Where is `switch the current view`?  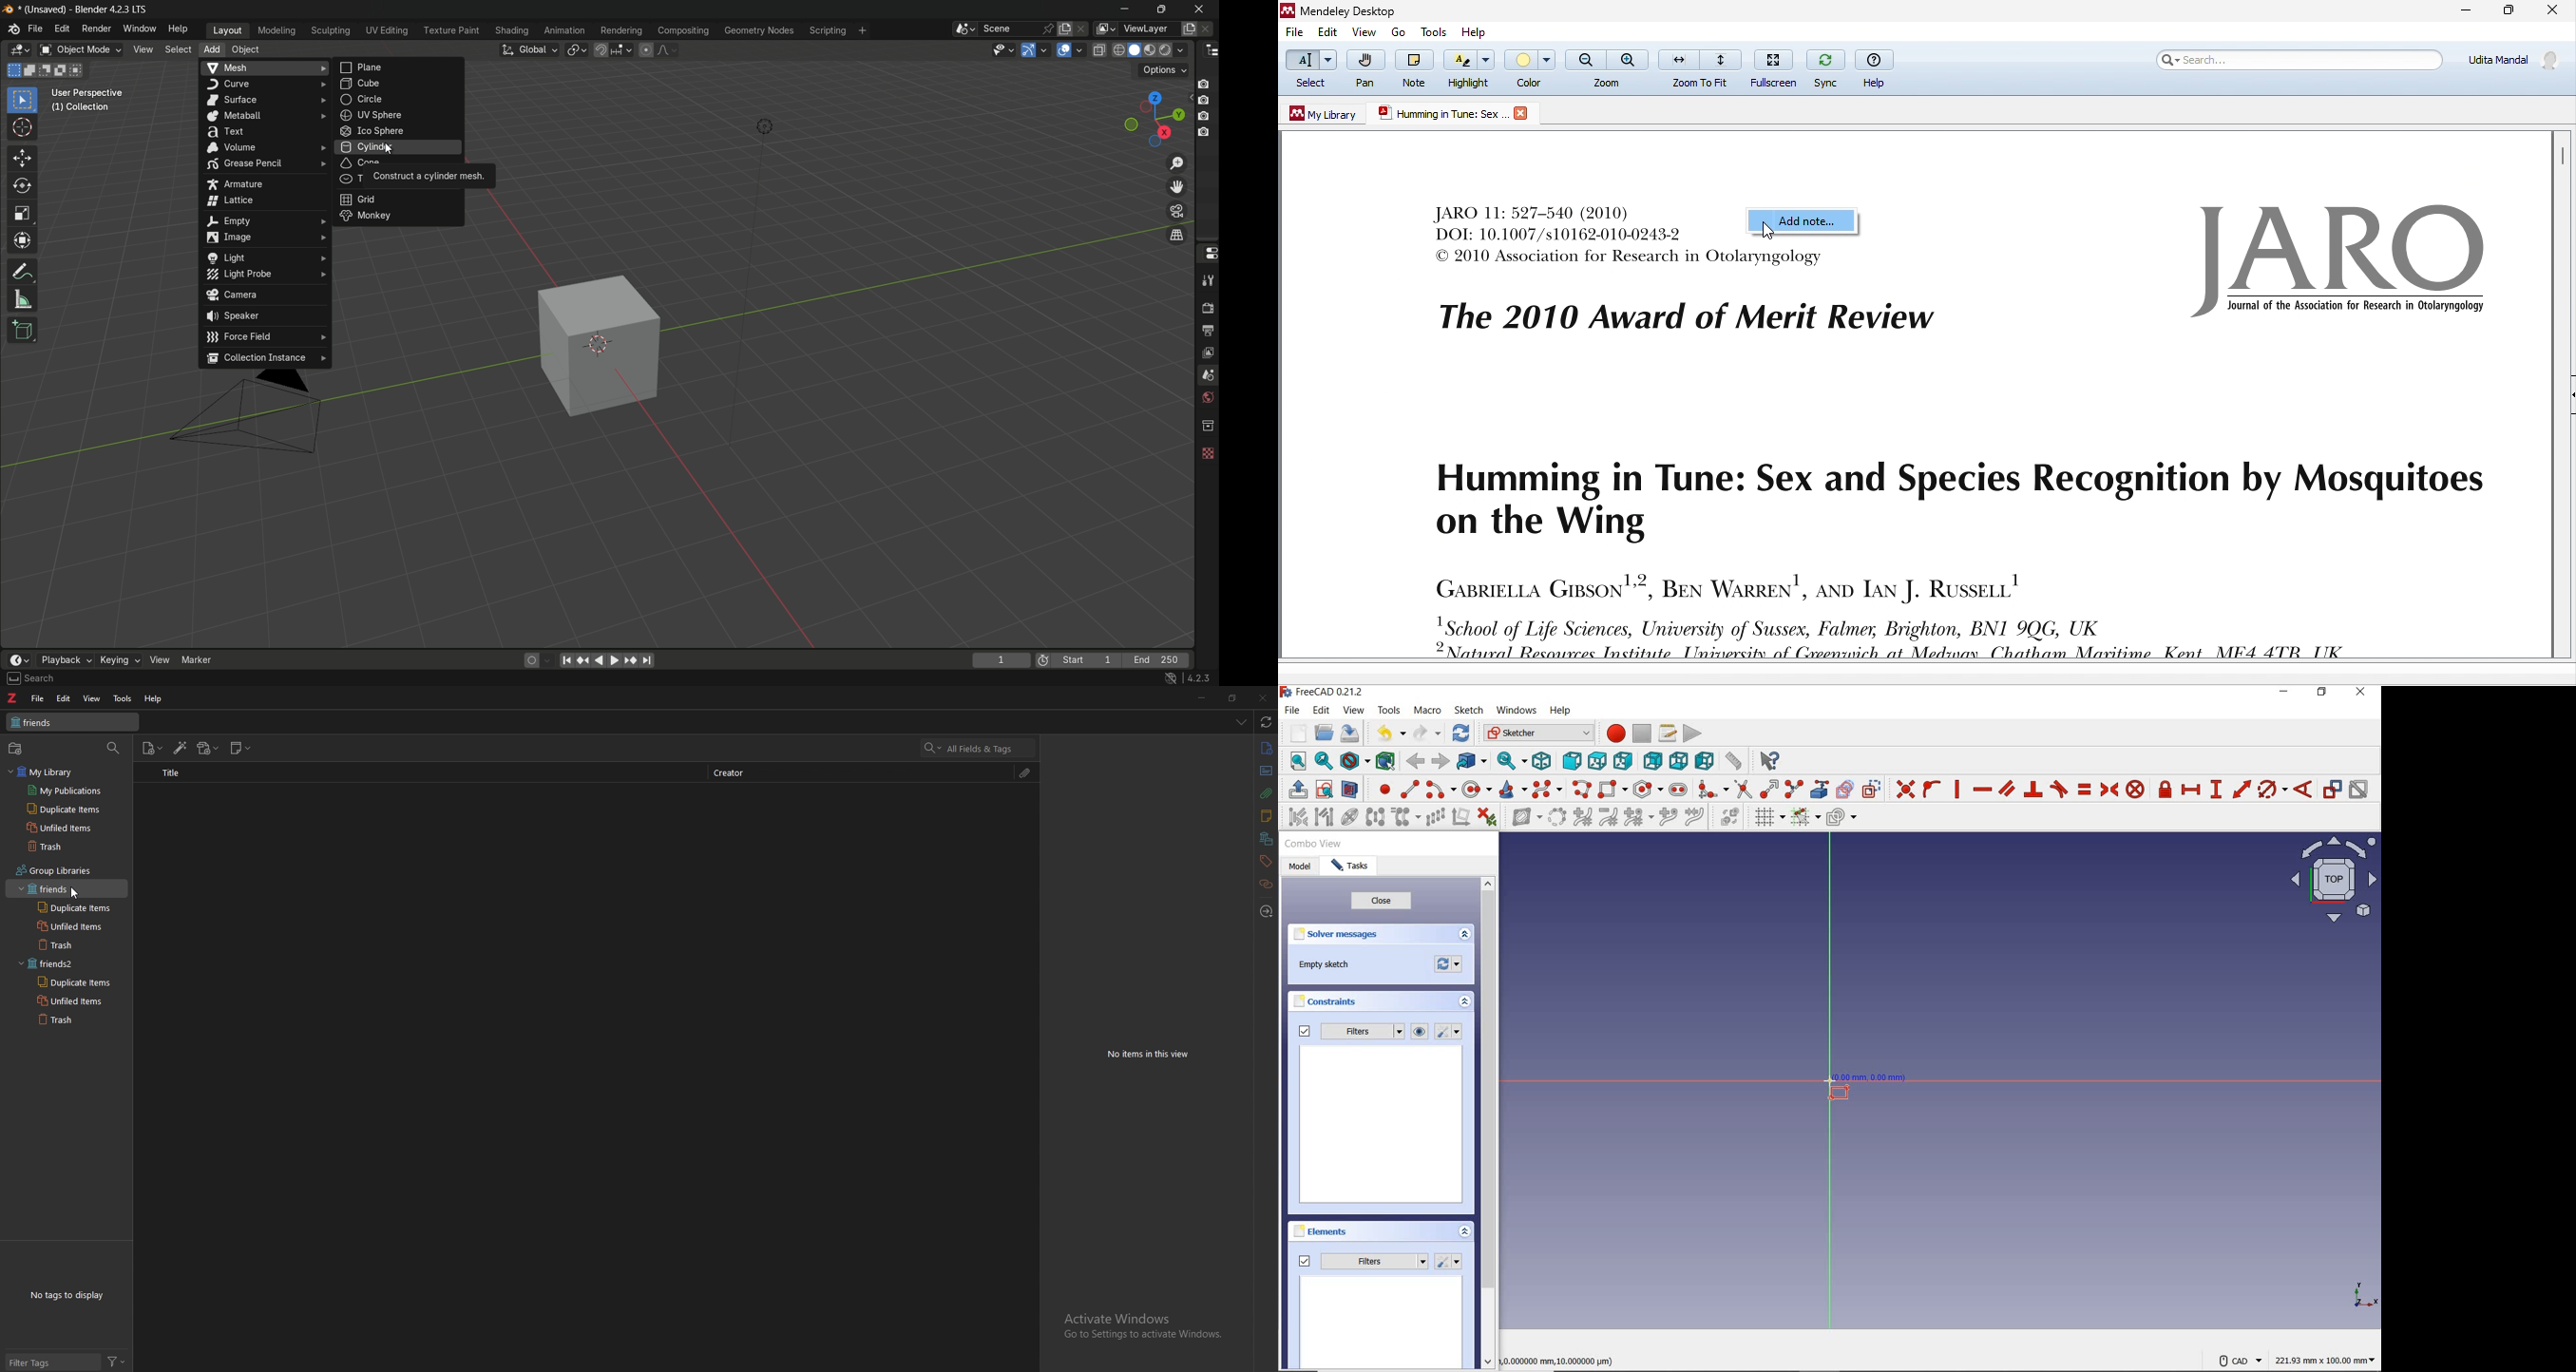
switch the current view is located at coordinates (1177, 237).